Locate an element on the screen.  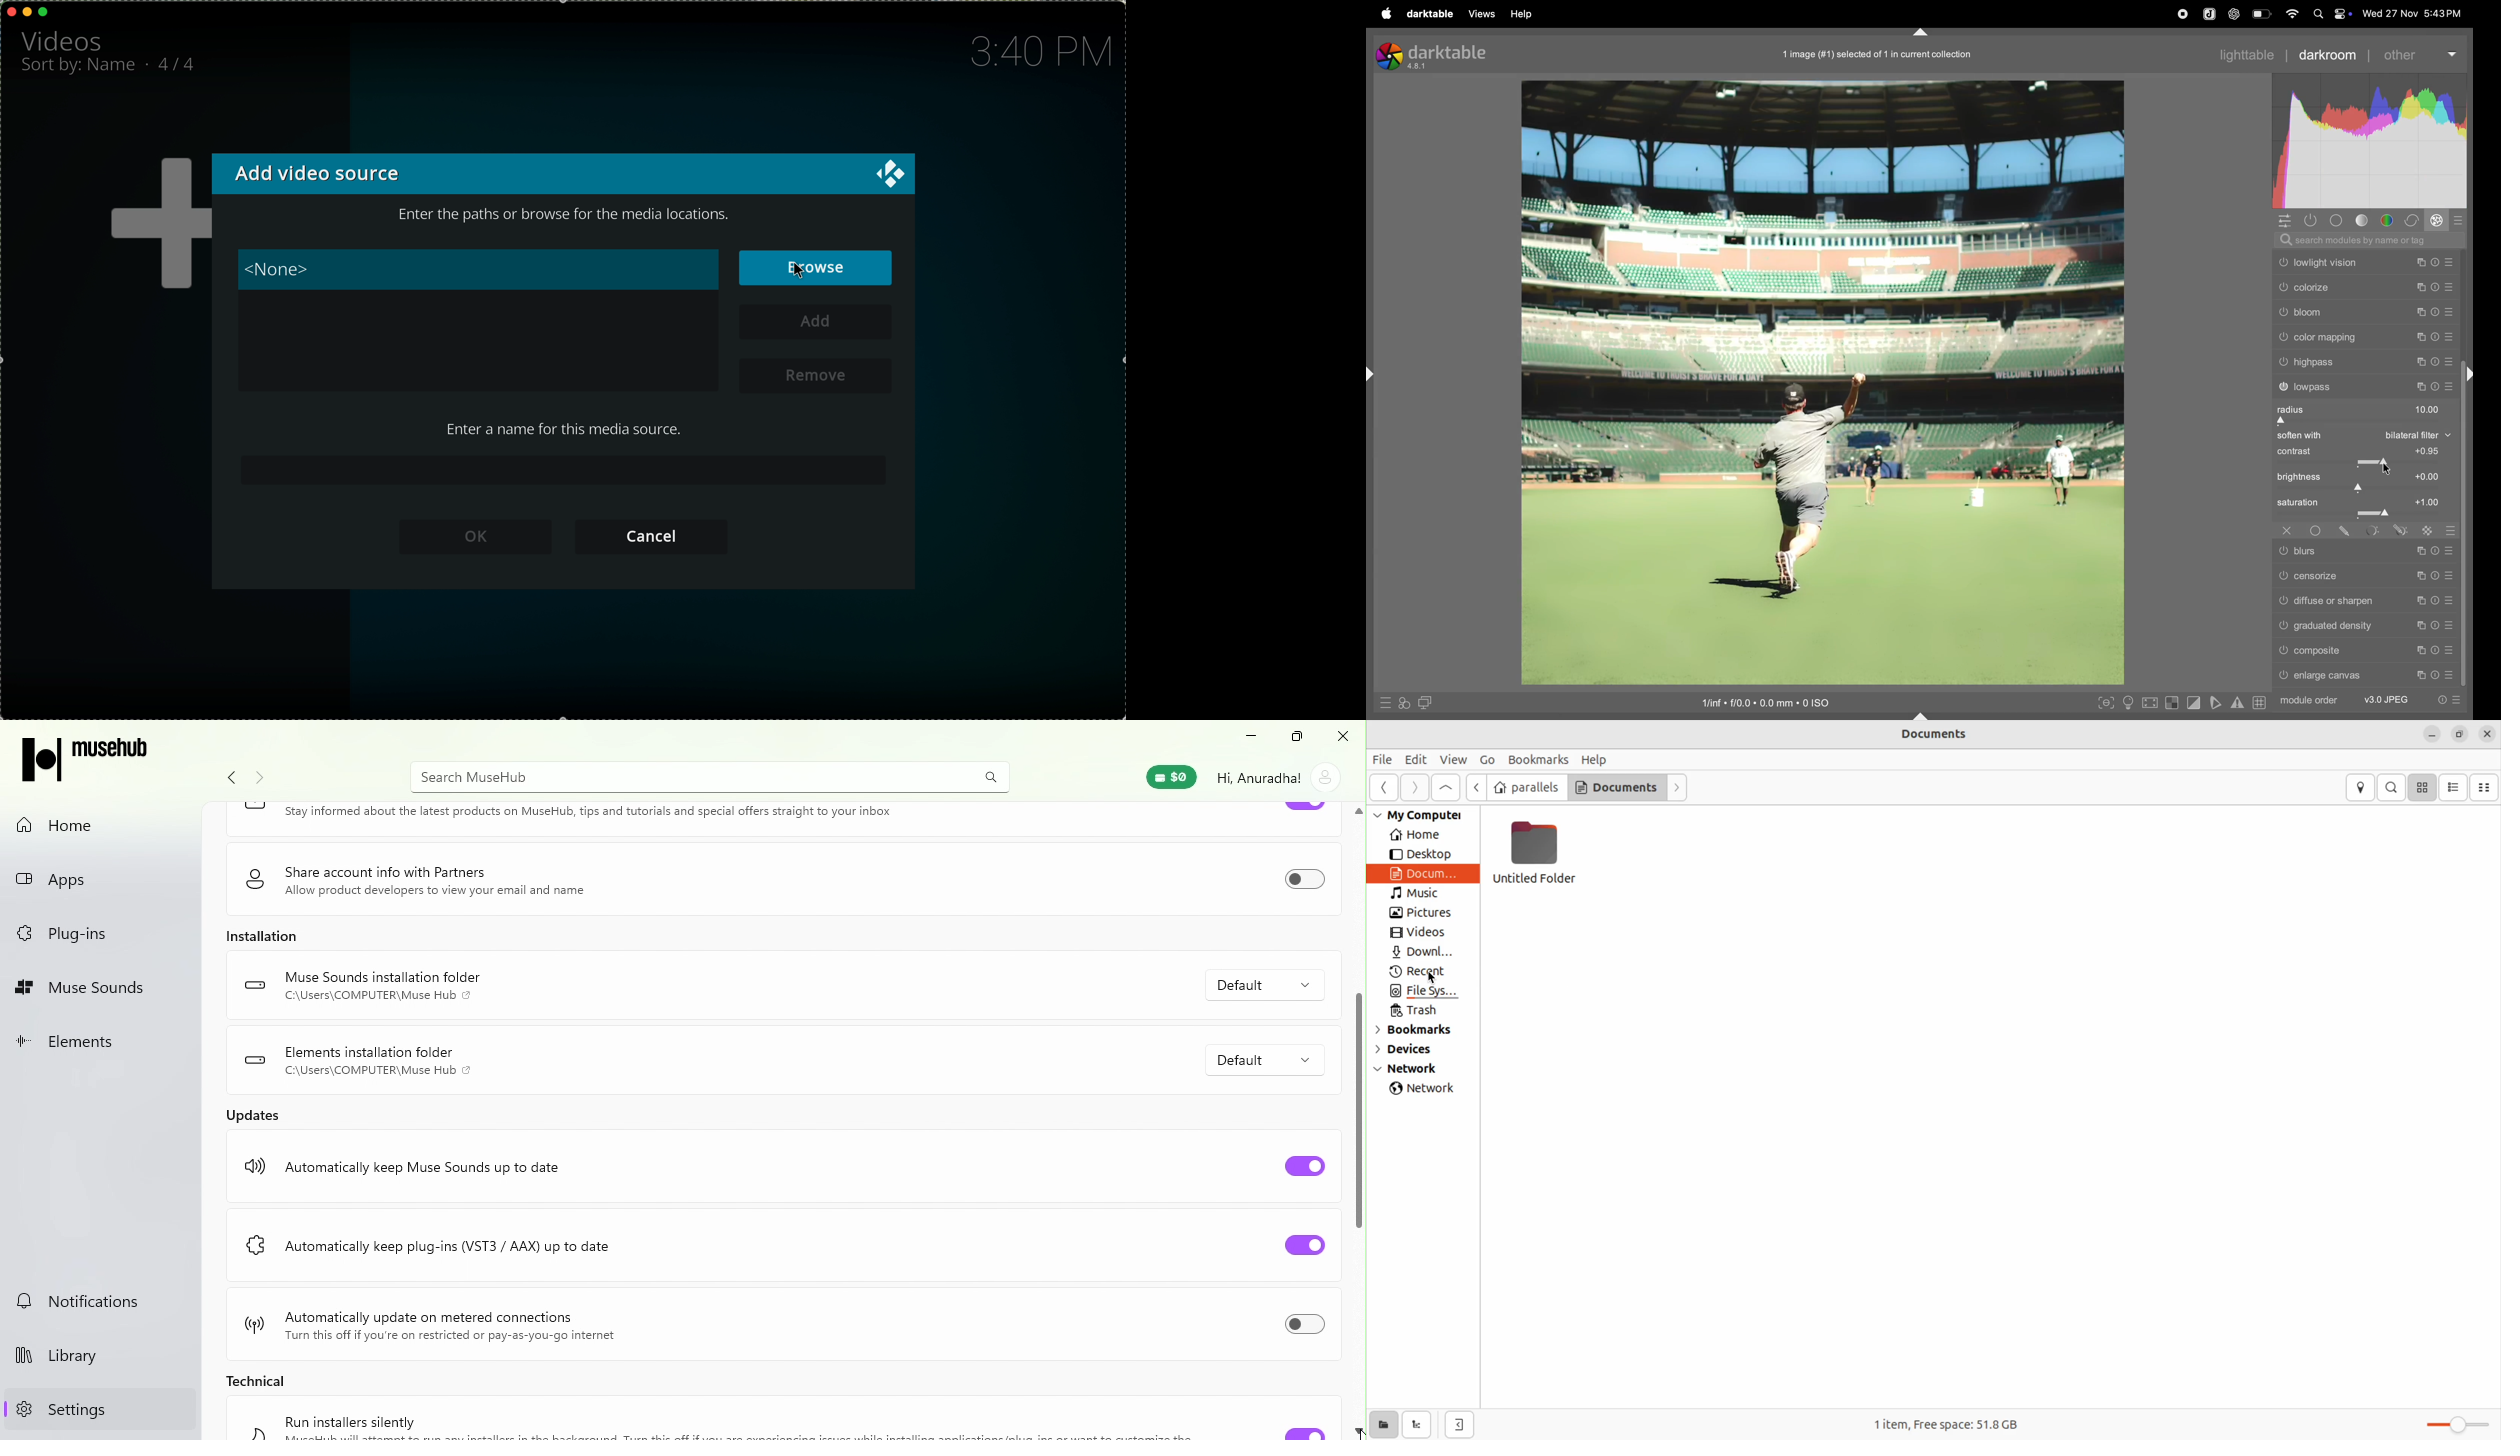
OK is located at coordinates (482, 538).